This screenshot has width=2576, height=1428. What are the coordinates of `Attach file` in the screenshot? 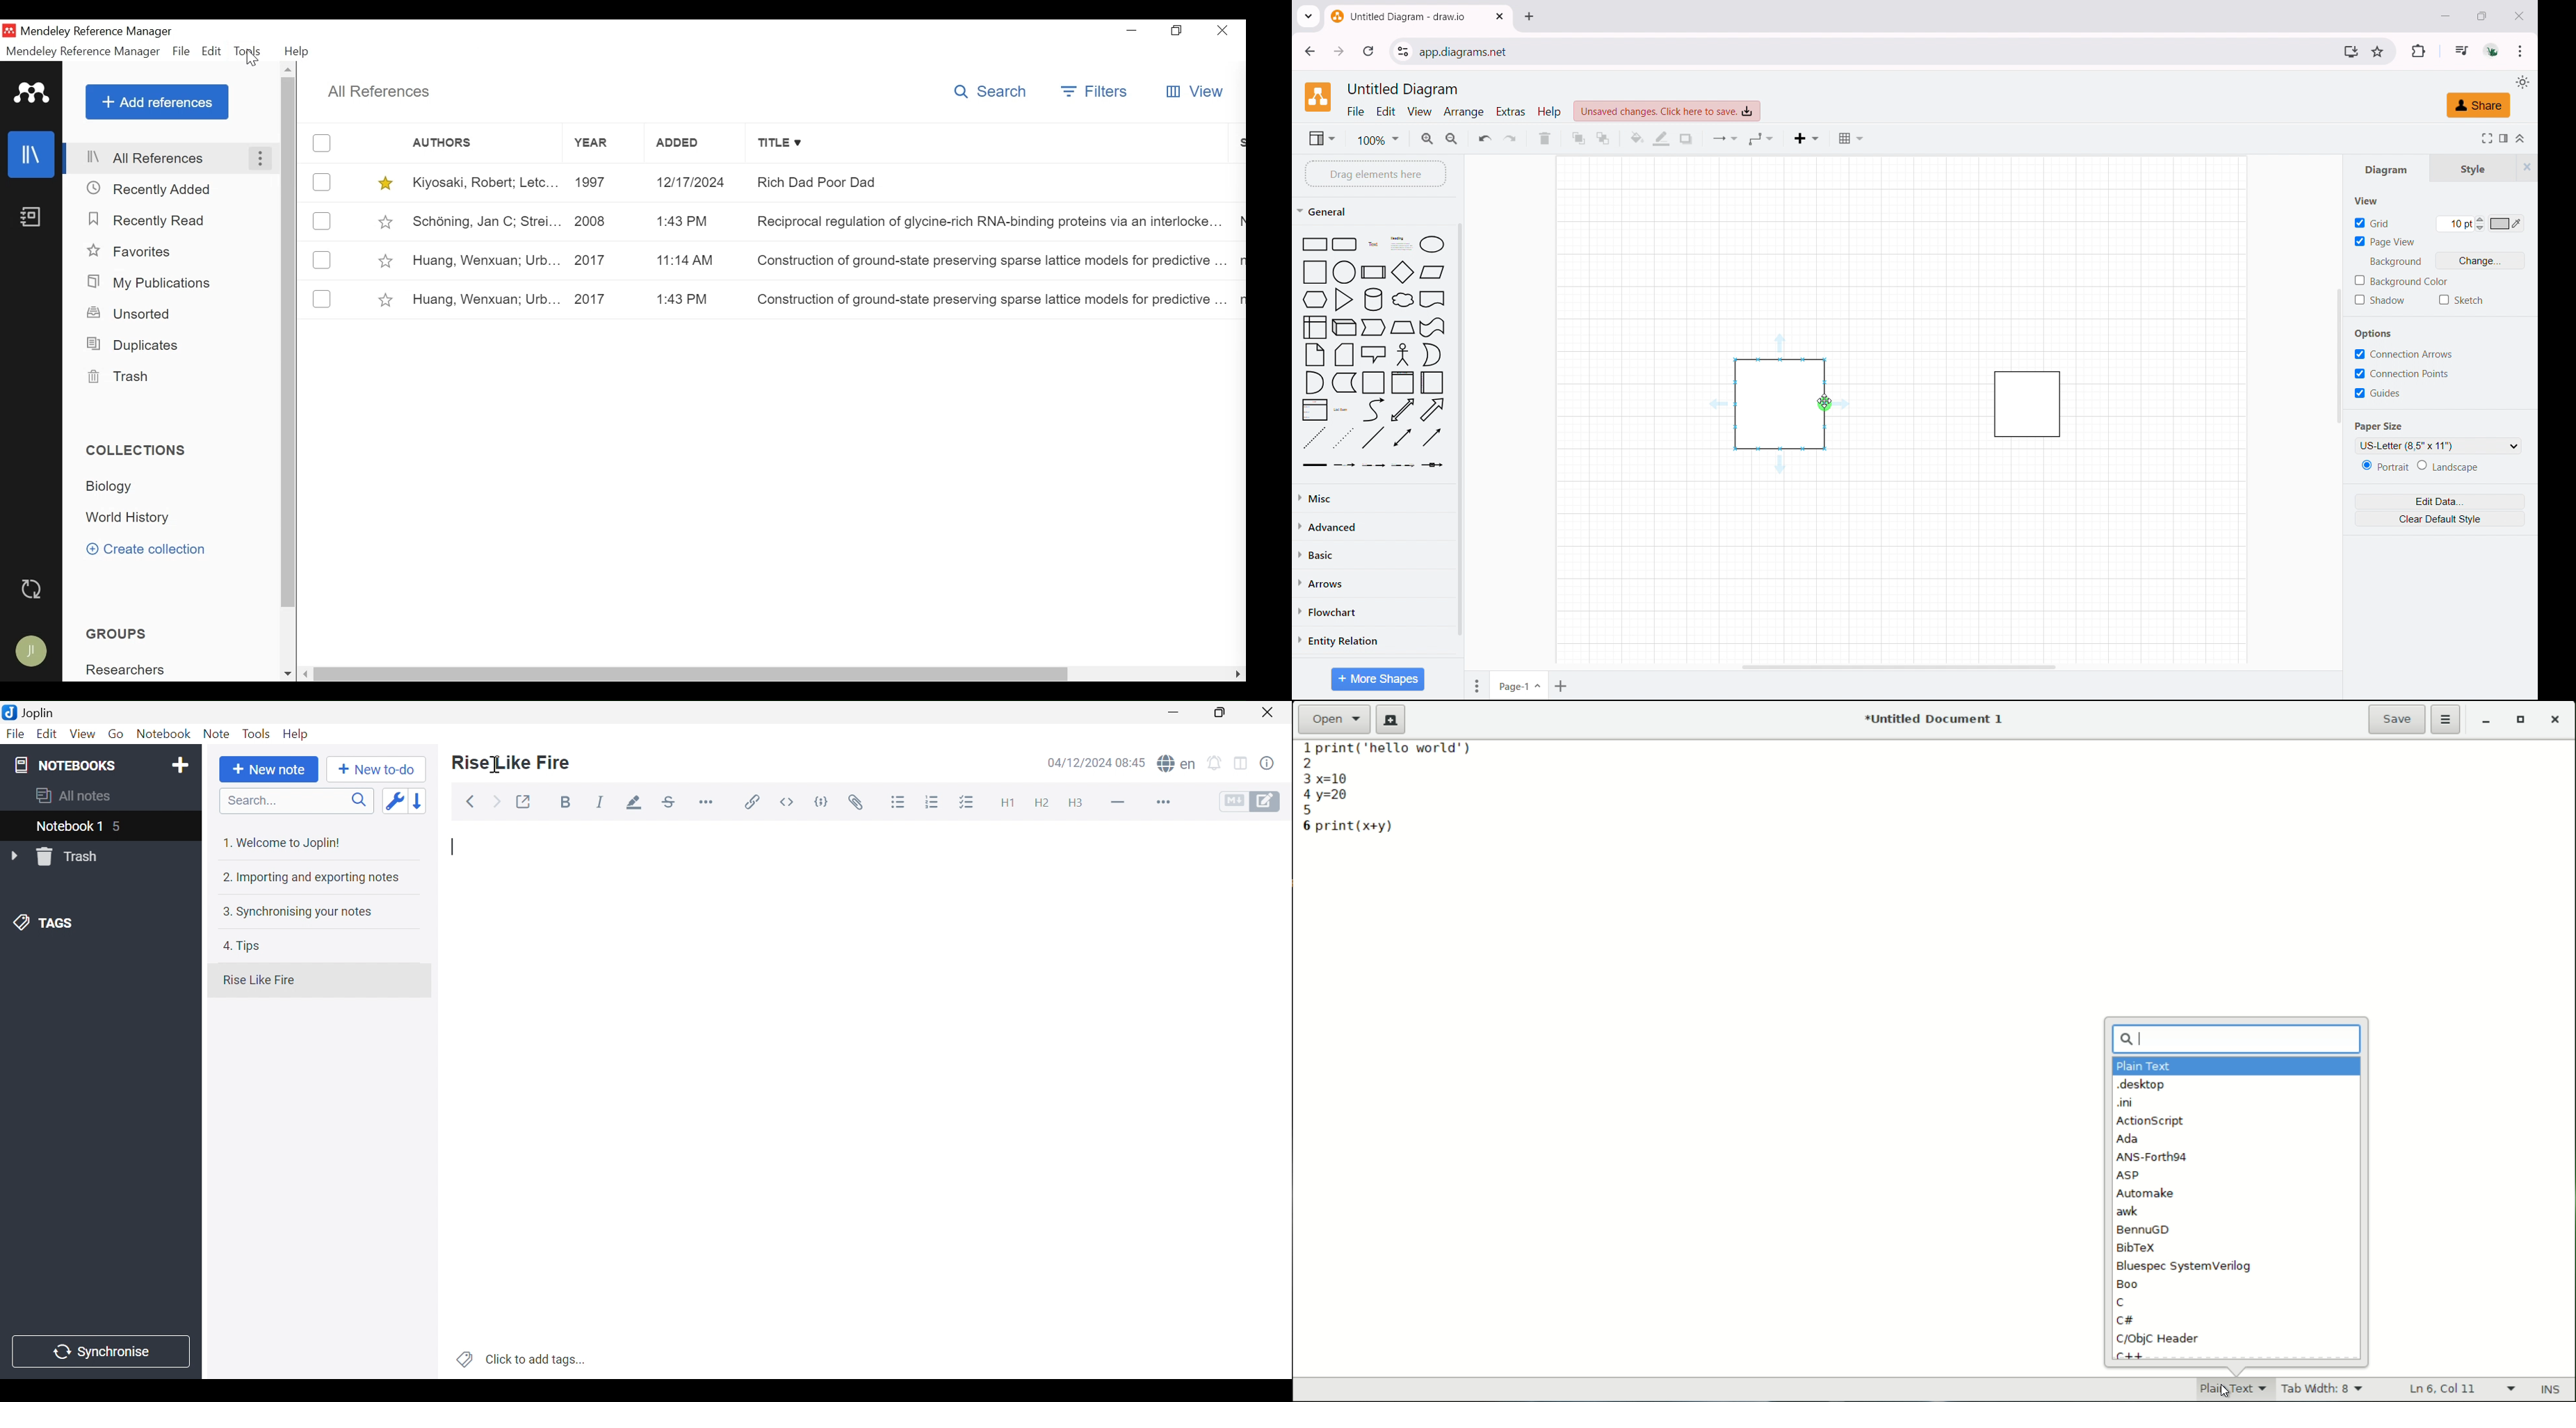 It's located at (858, 802).